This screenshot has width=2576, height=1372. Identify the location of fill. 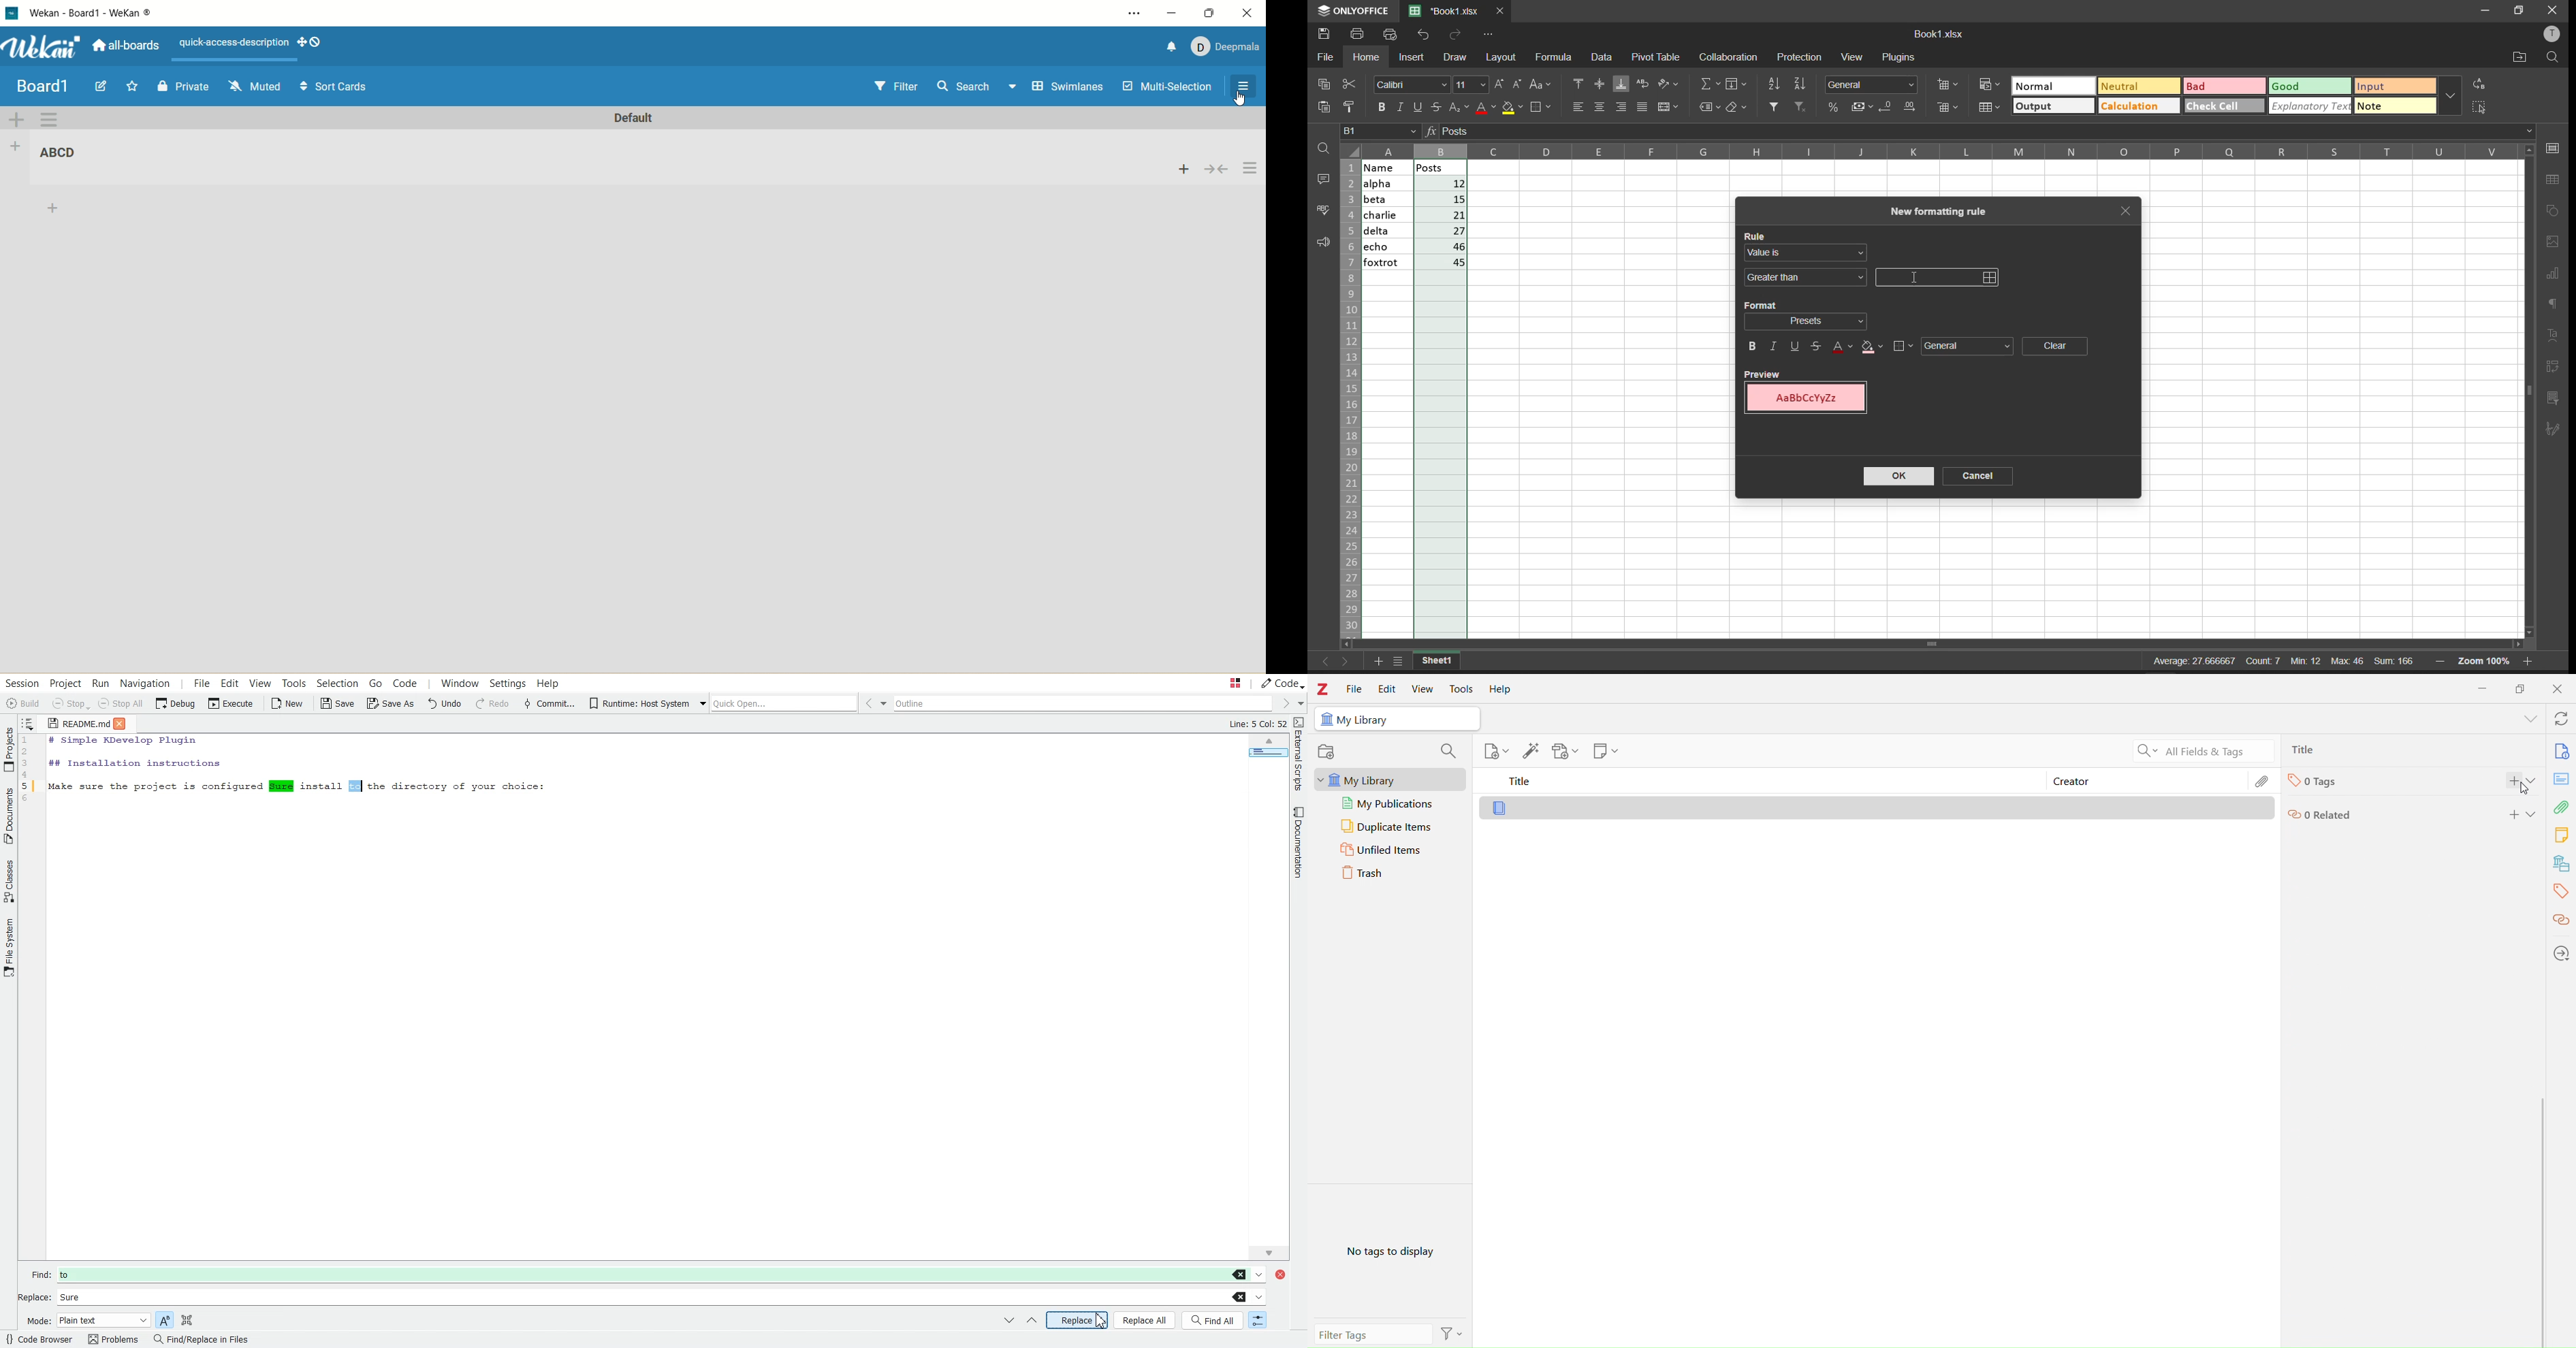
(1736, 84).